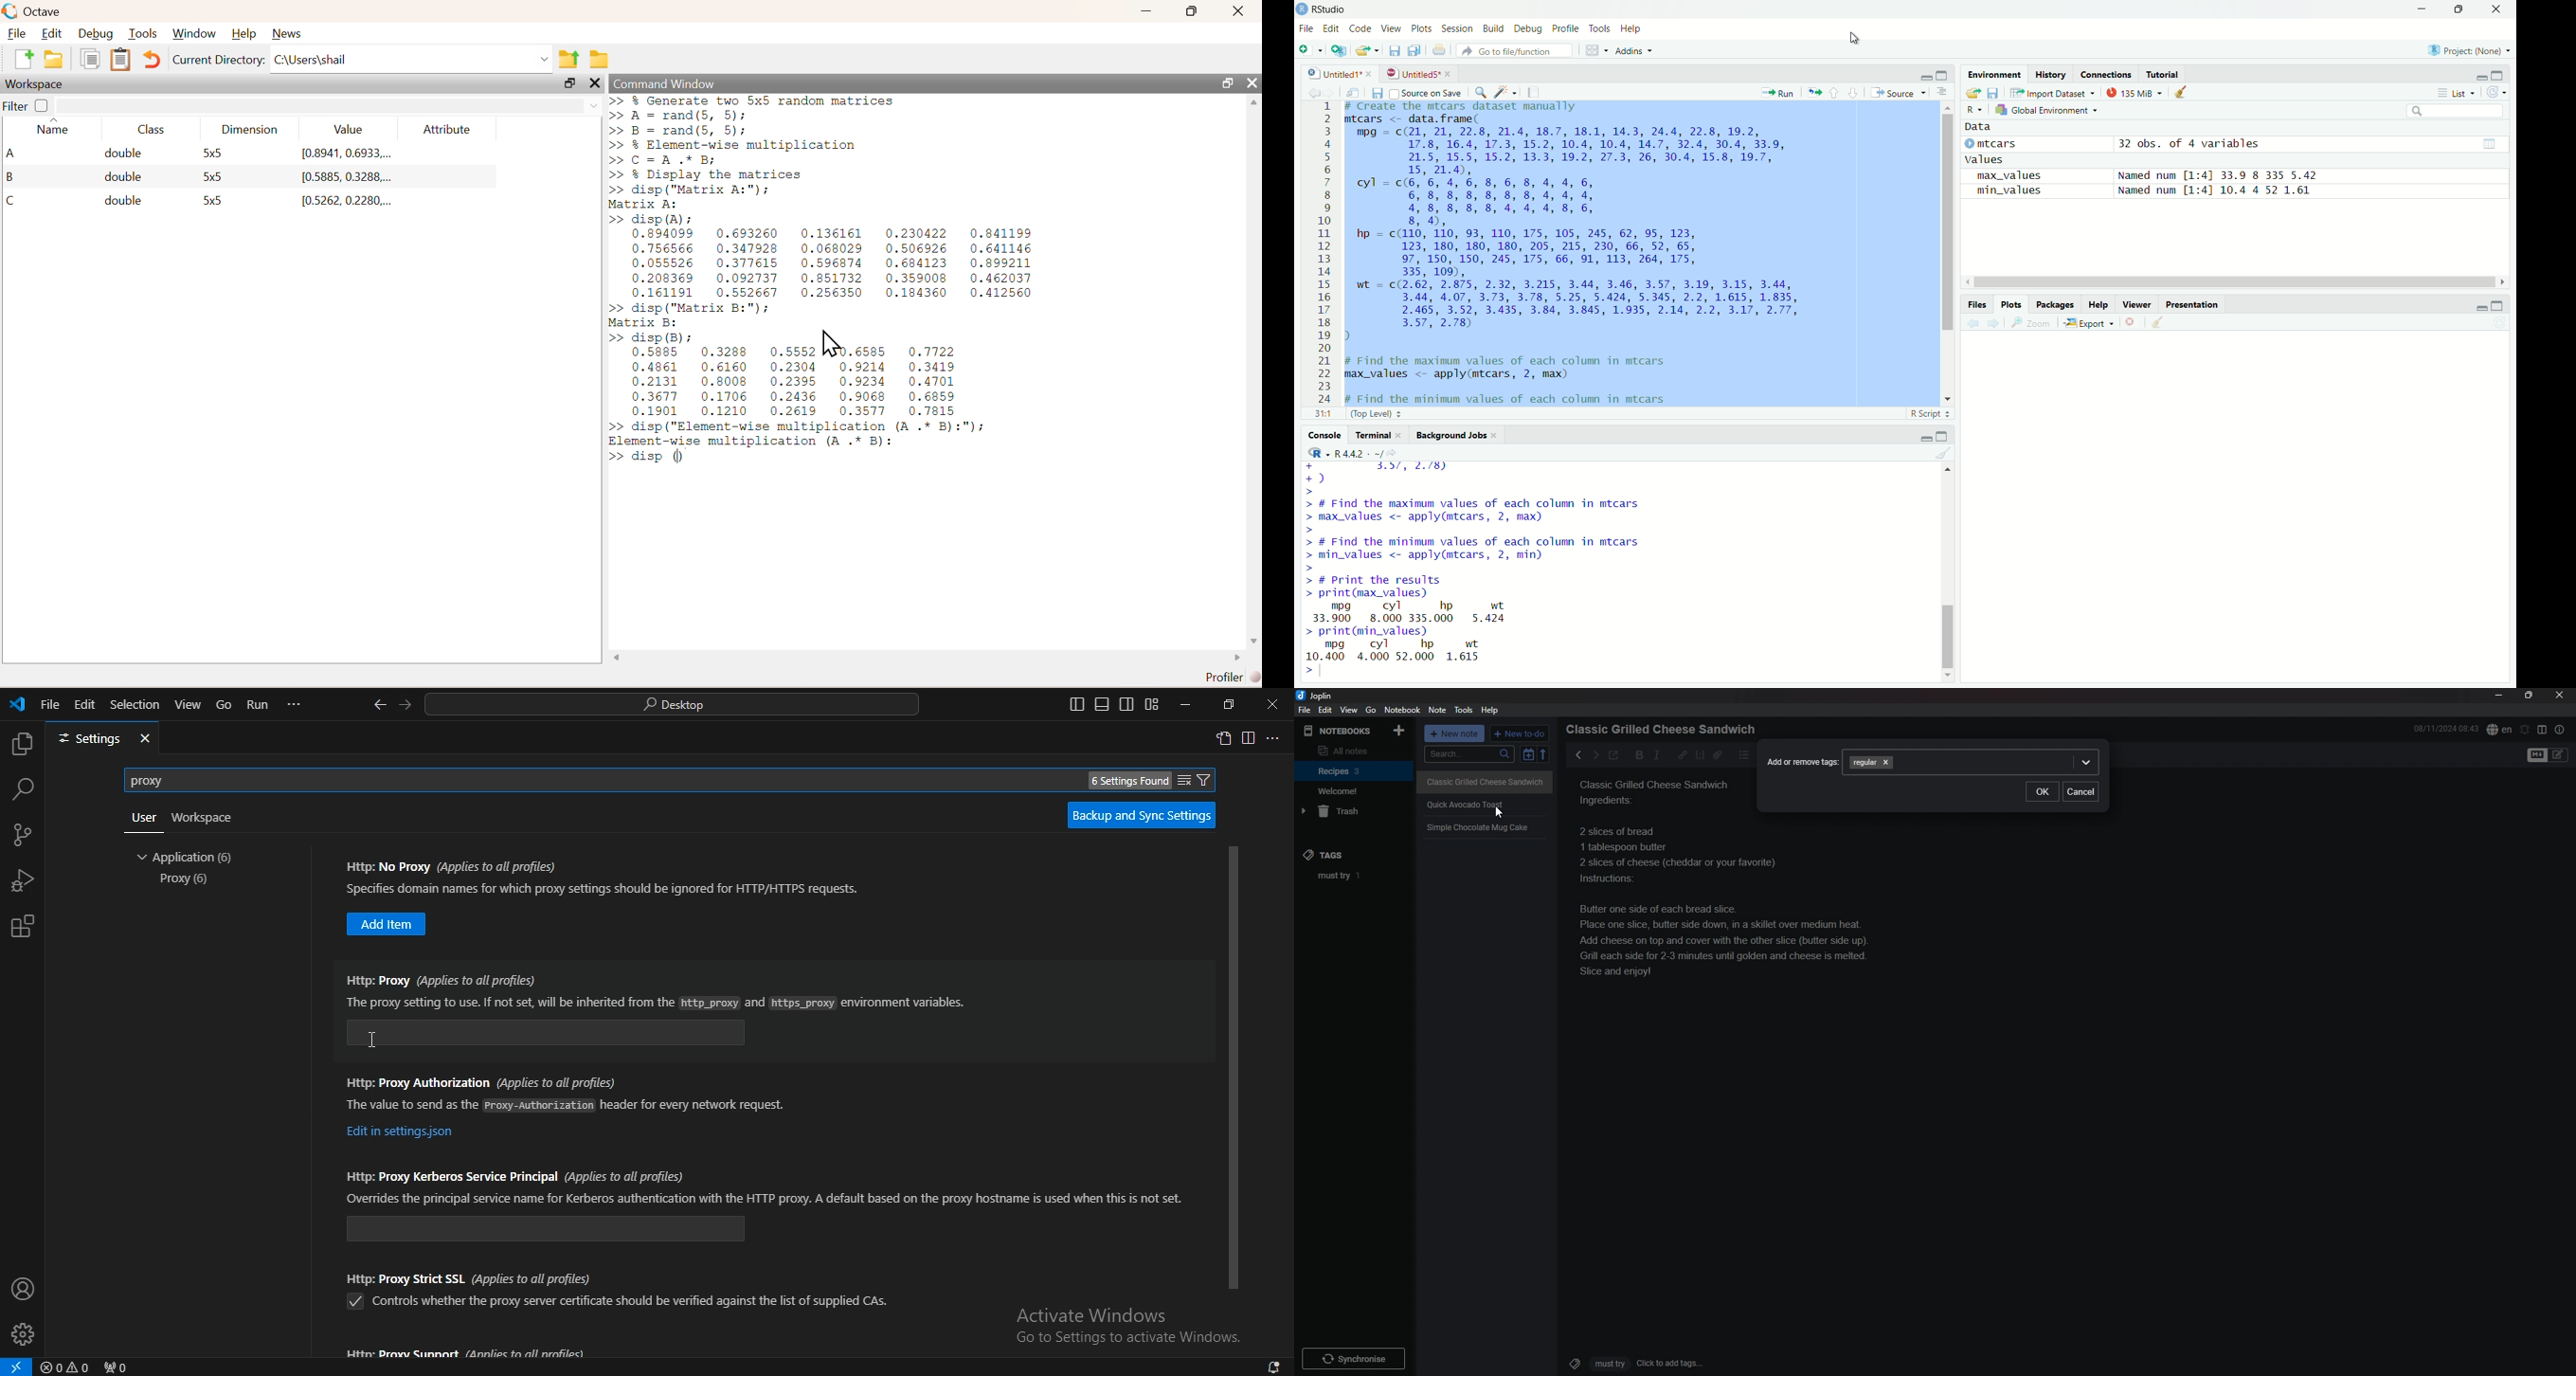 The width and height of the screenshot is (2576, 1400). Describe the element at coordinates (1404, 709) in the screenshot. I see `notebook` at that location.